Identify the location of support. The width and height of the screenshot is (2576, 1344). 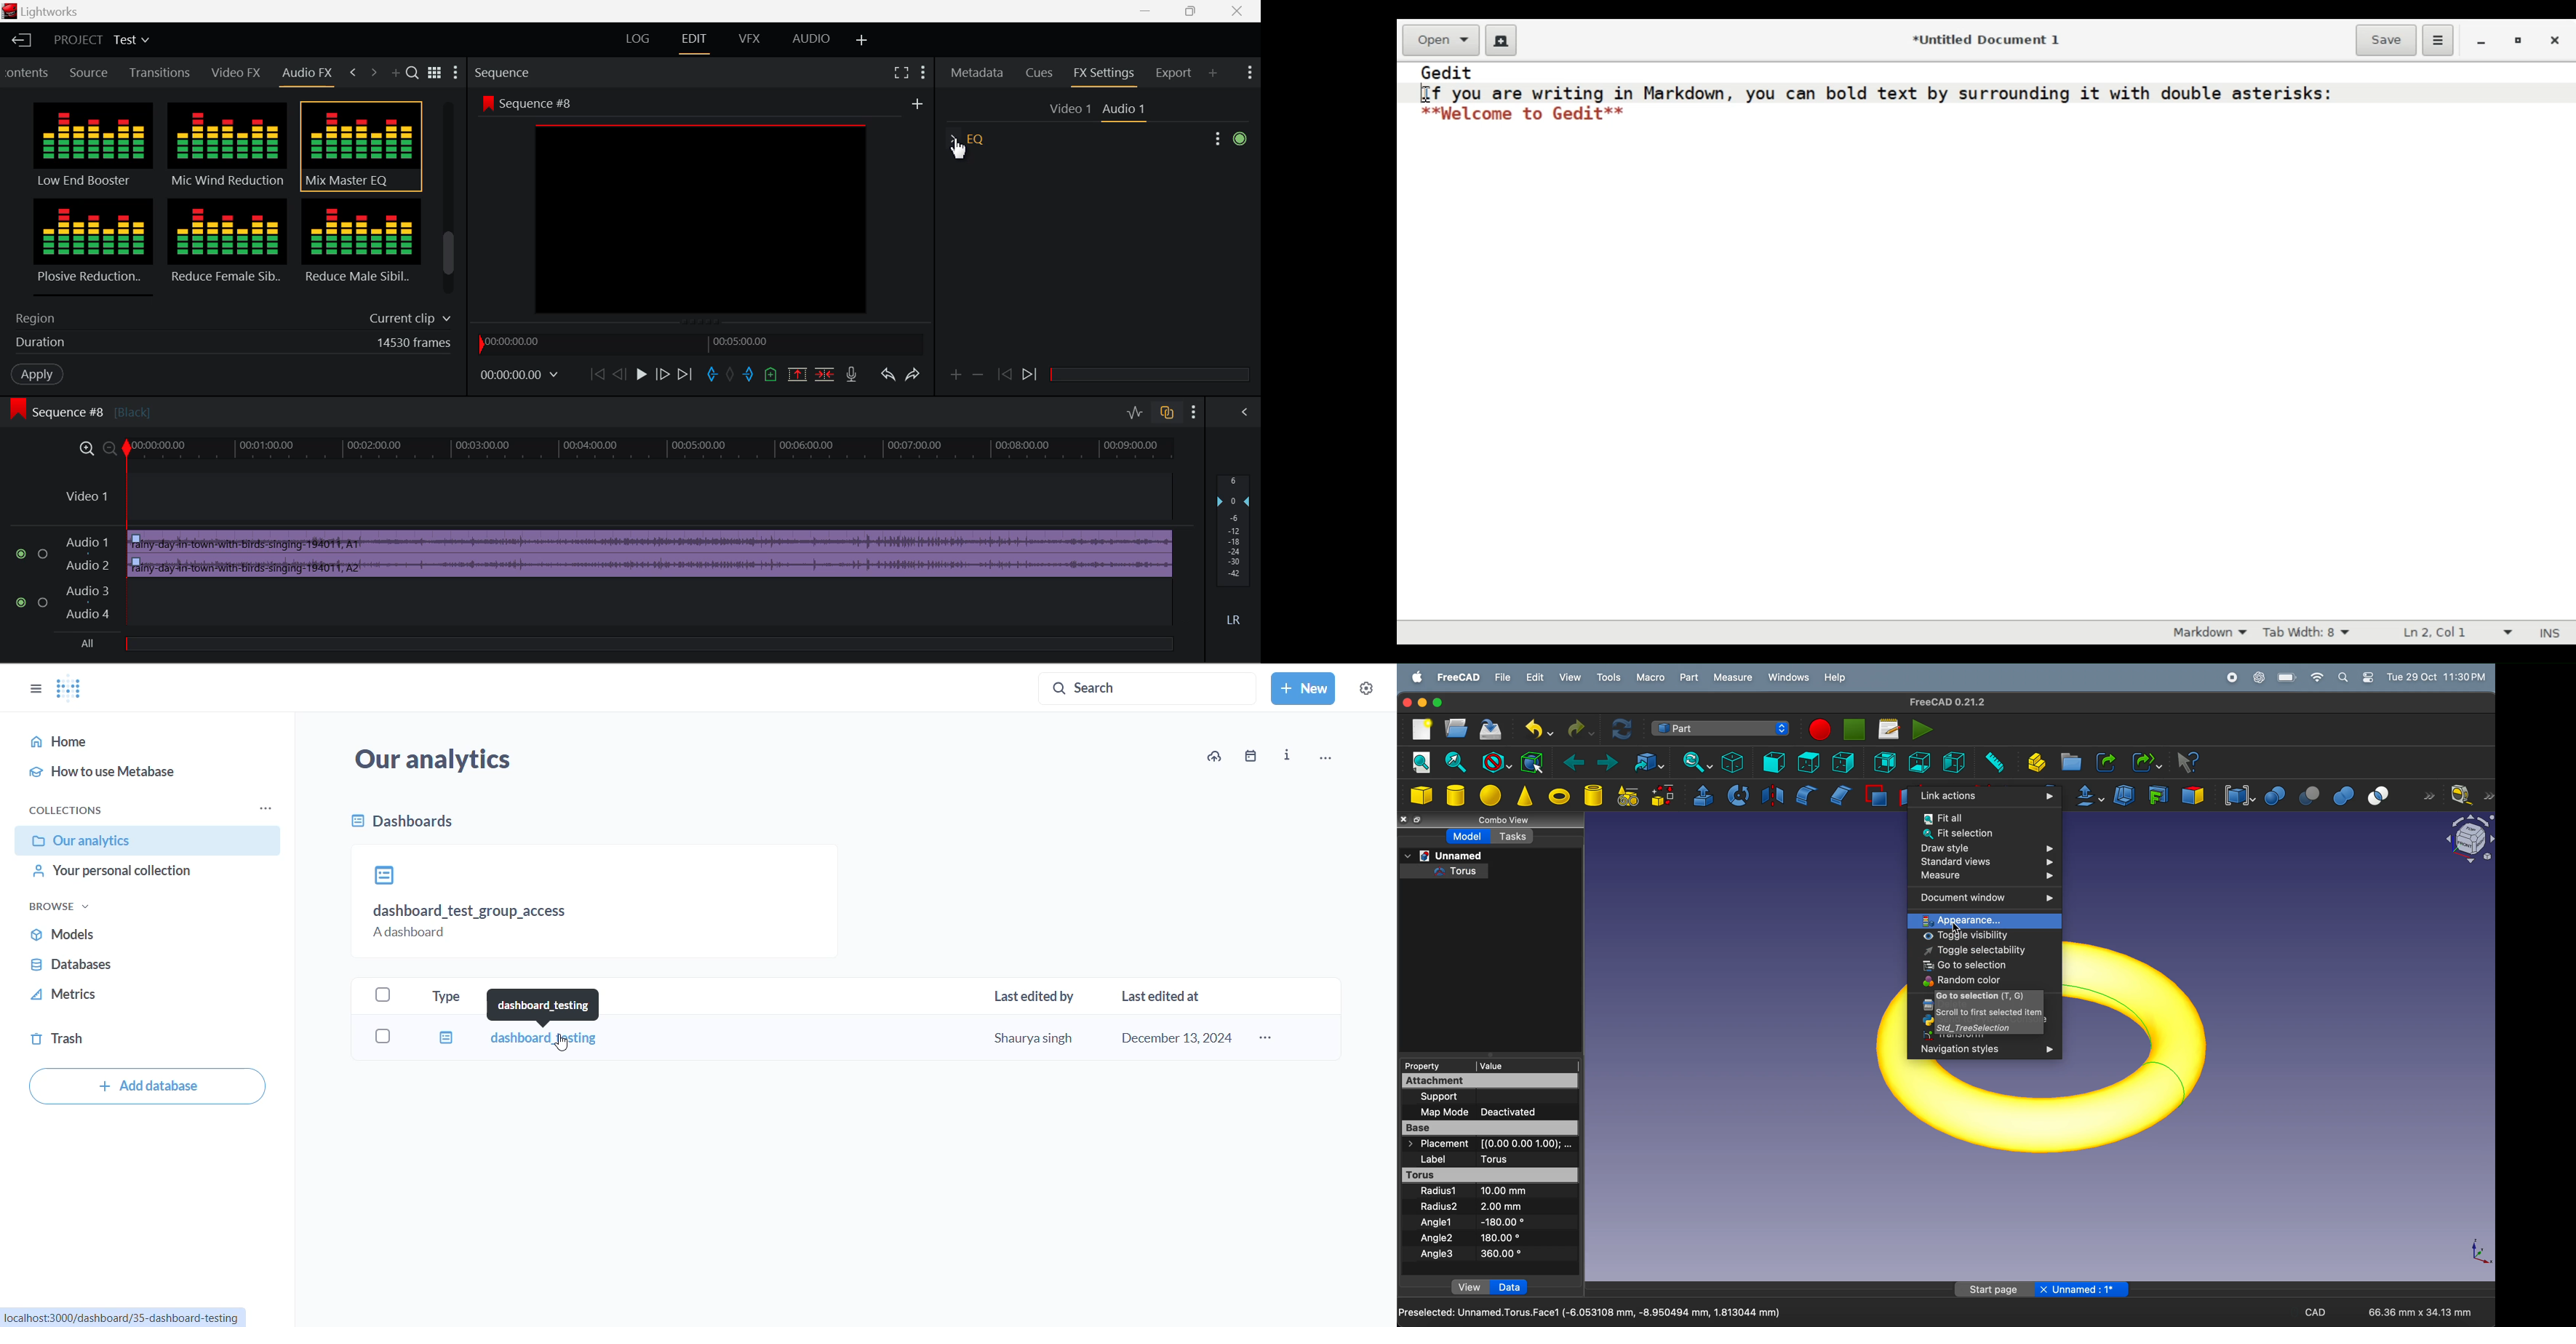
(1447, 1097).